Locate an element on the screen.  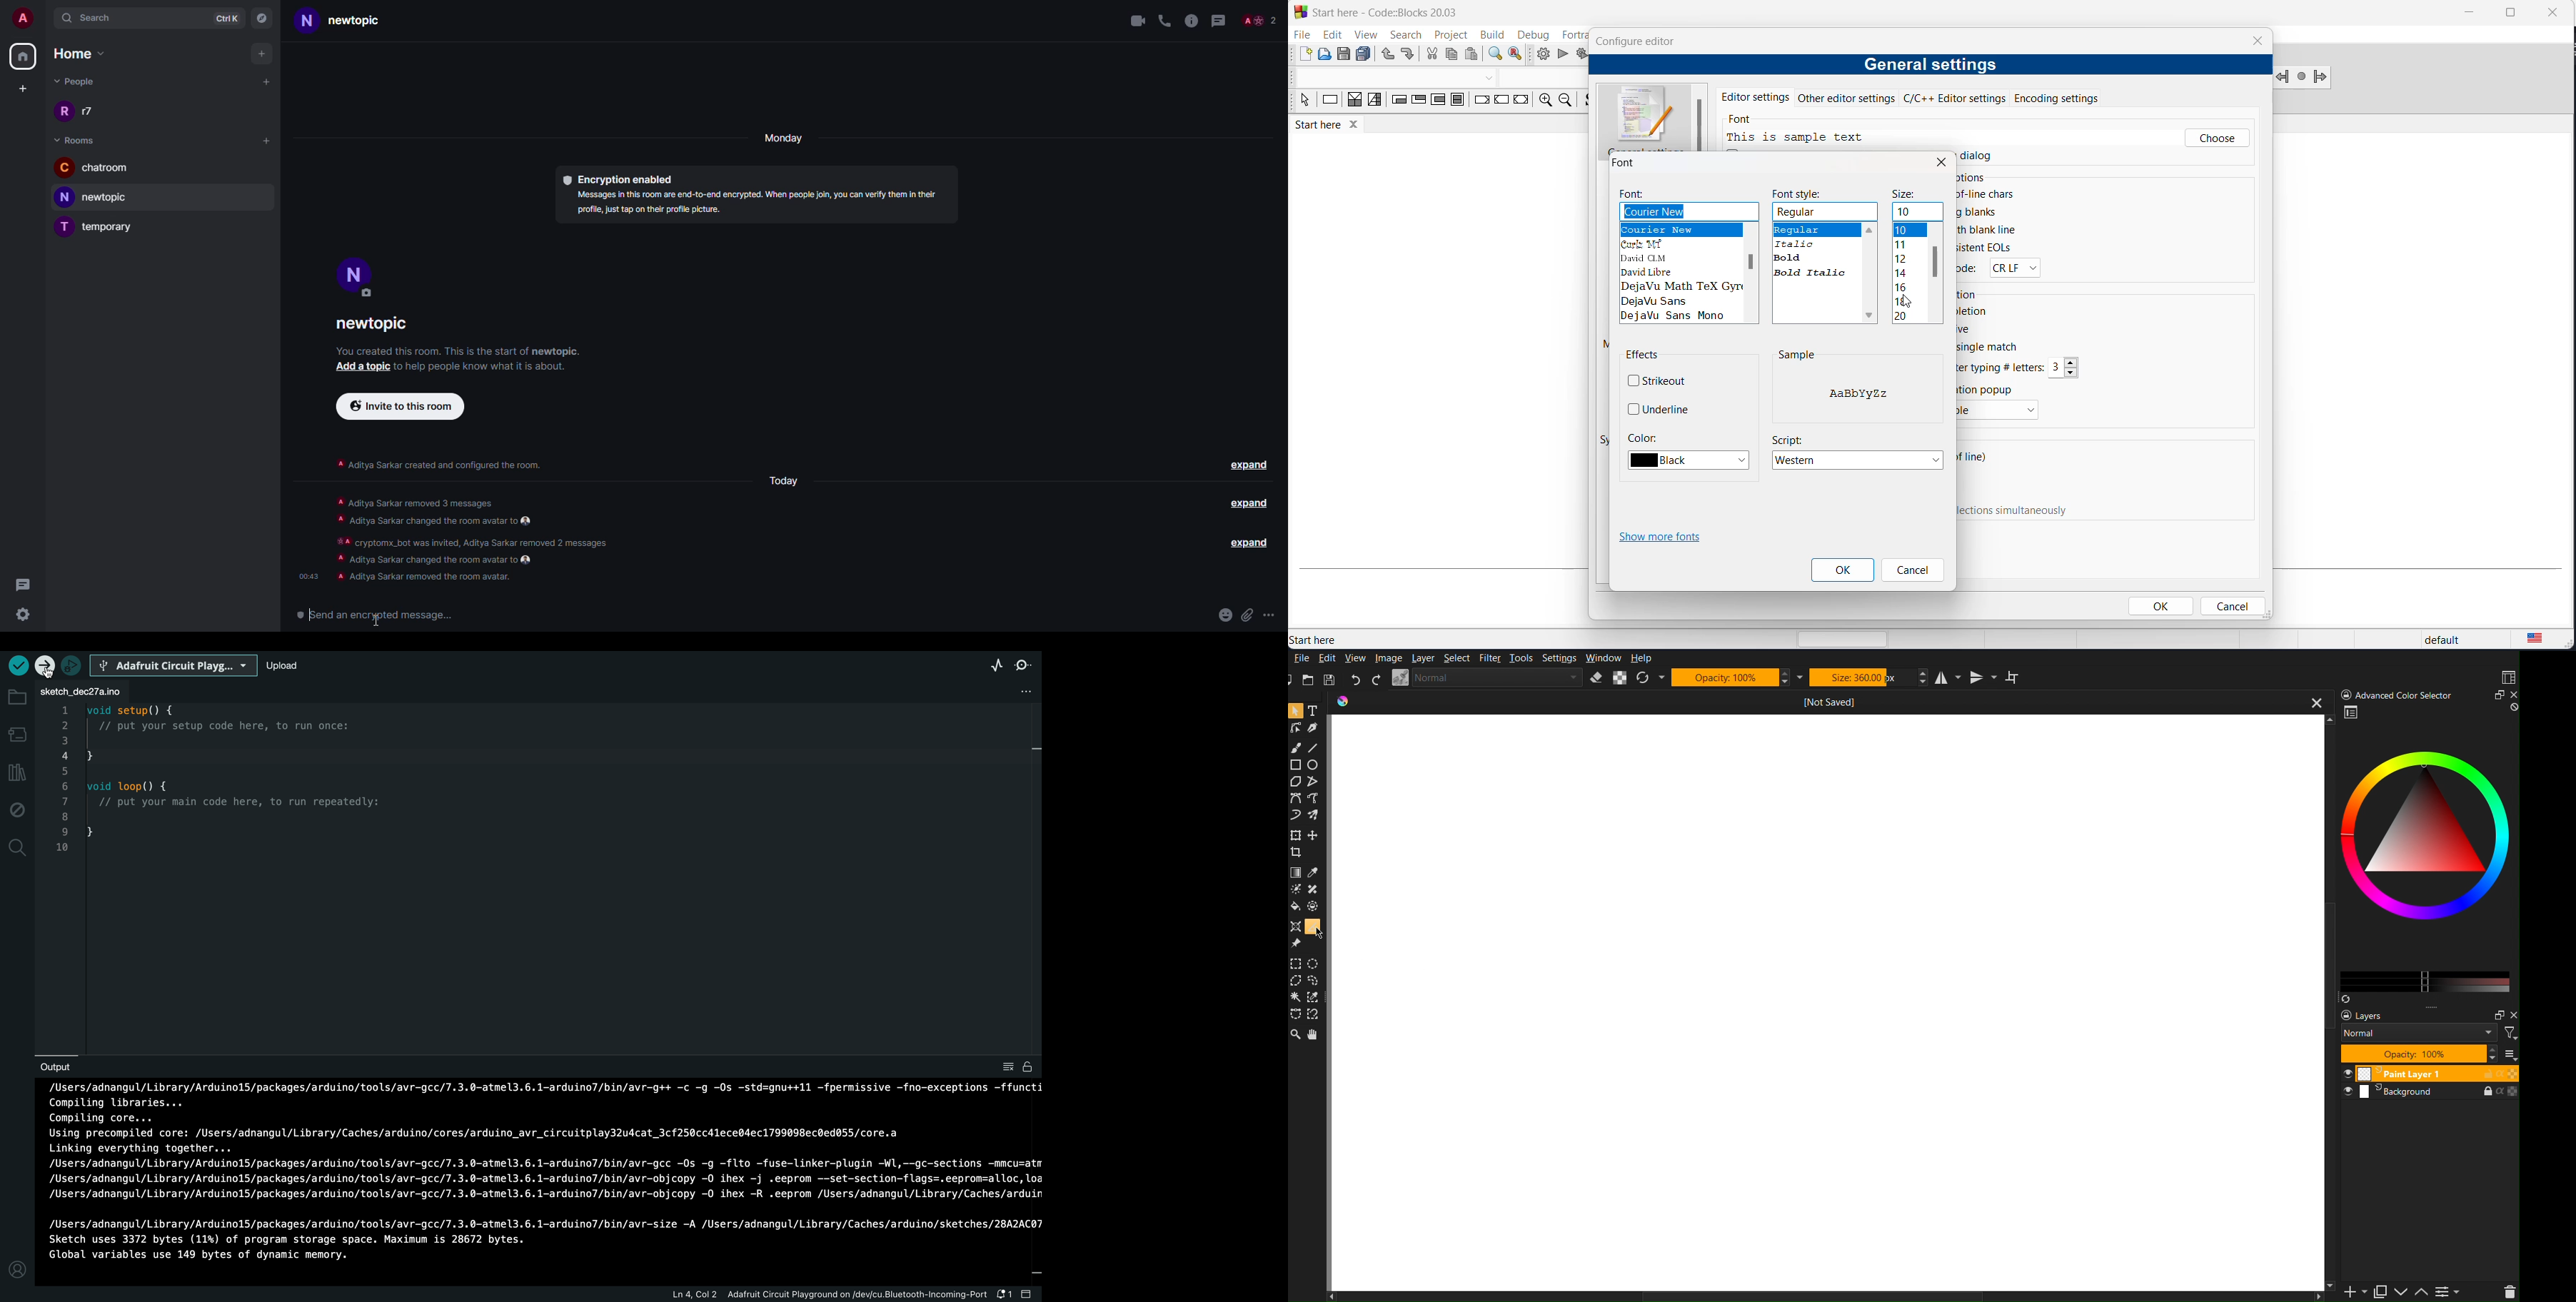
create space is located at coordinates (20, 89).